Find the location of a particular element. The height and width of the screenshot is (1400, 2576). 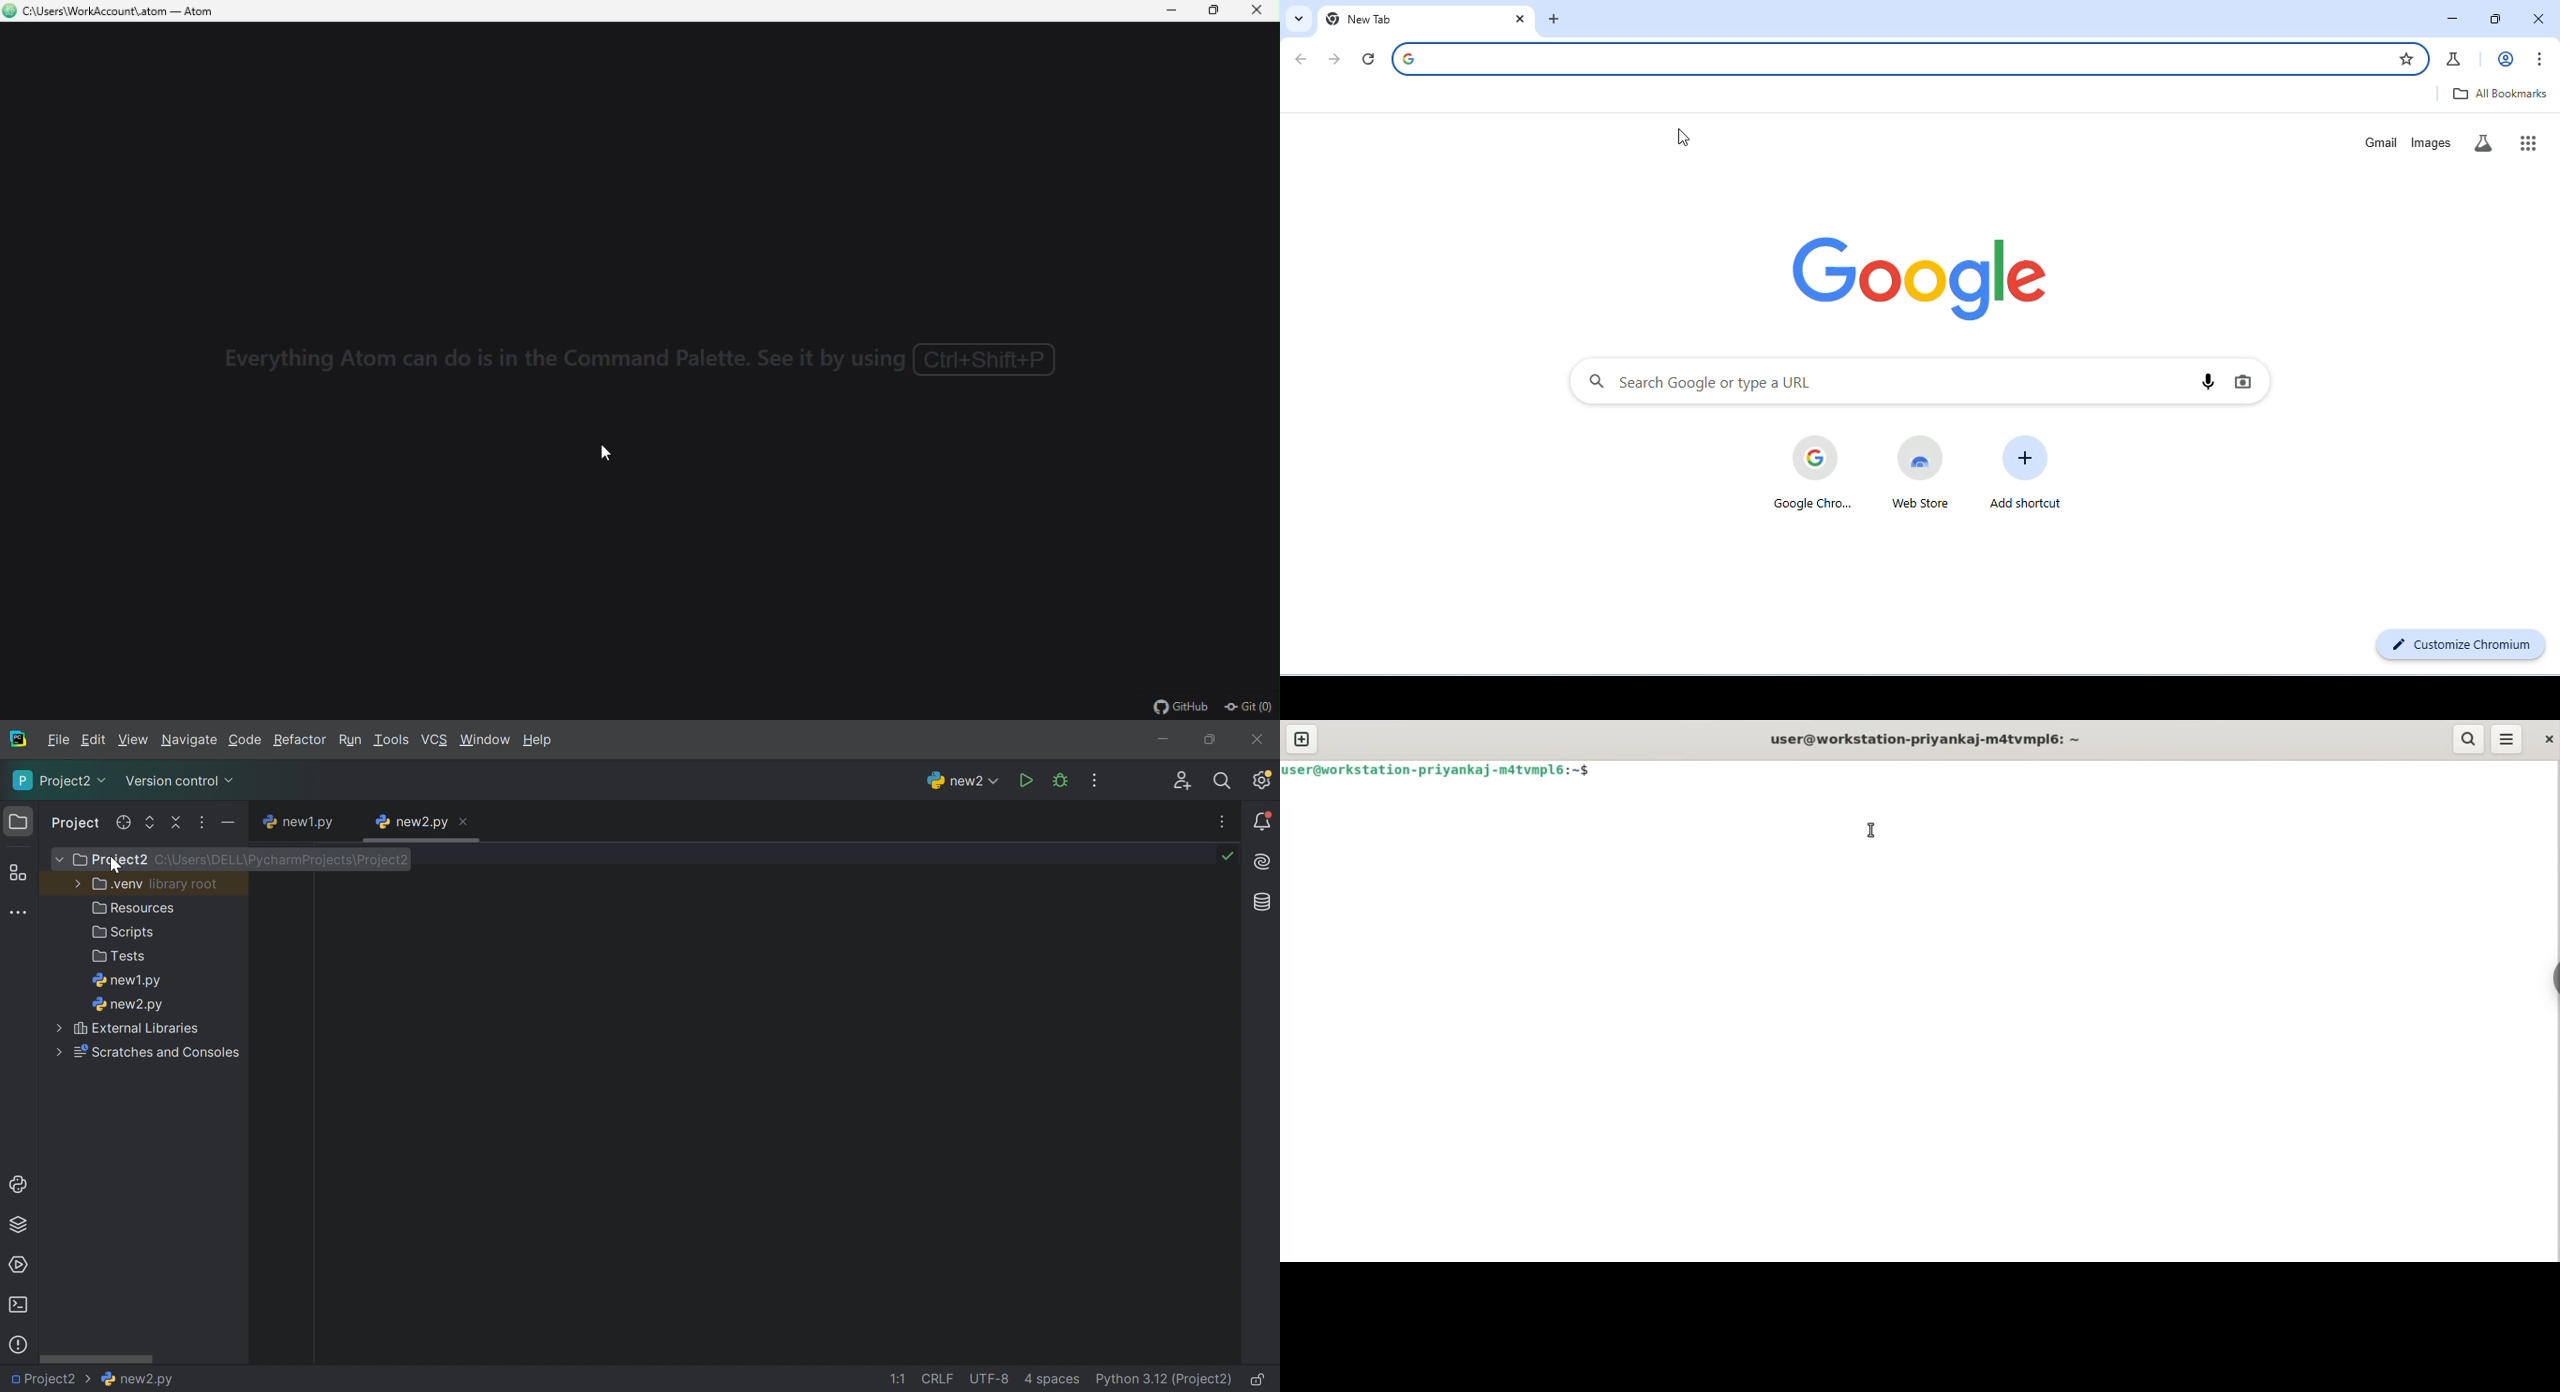

Debug is located at coordinates (1060, 780).